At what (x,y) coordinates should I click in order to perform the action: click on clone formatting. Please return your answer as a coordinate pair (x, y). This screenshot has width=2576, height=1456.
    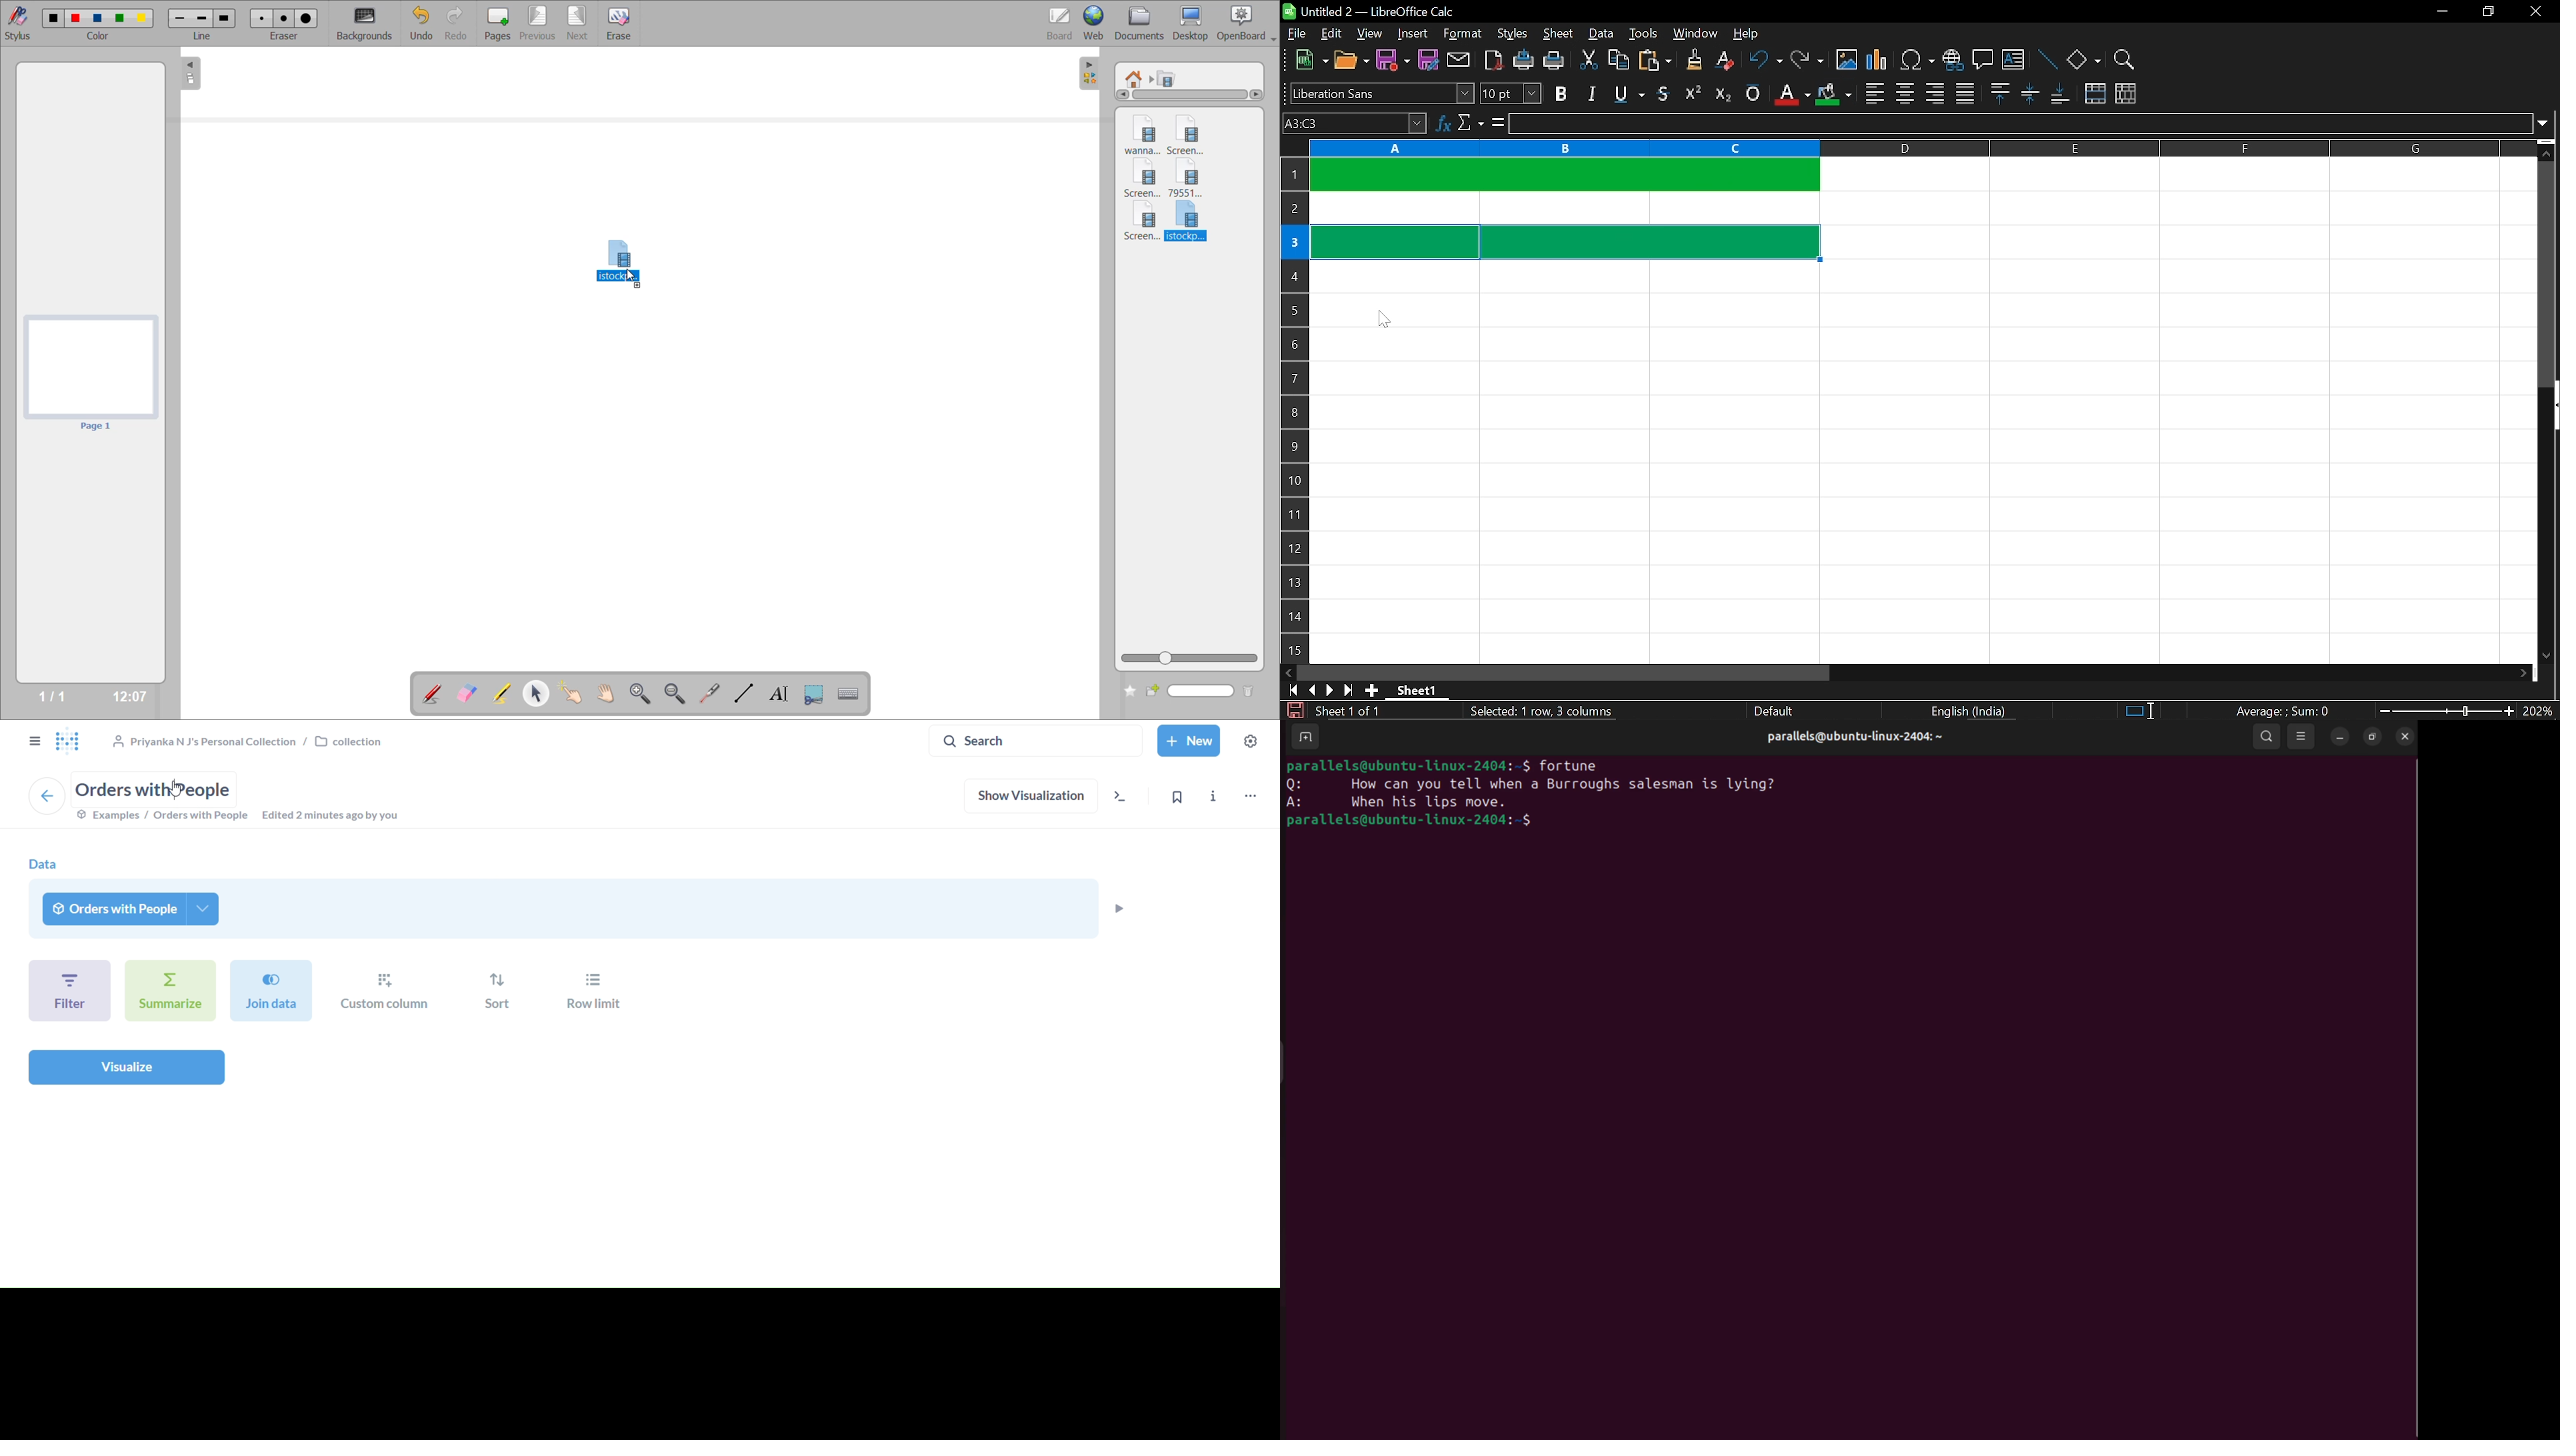
    Looking at the image, I should click on (1689, 60).